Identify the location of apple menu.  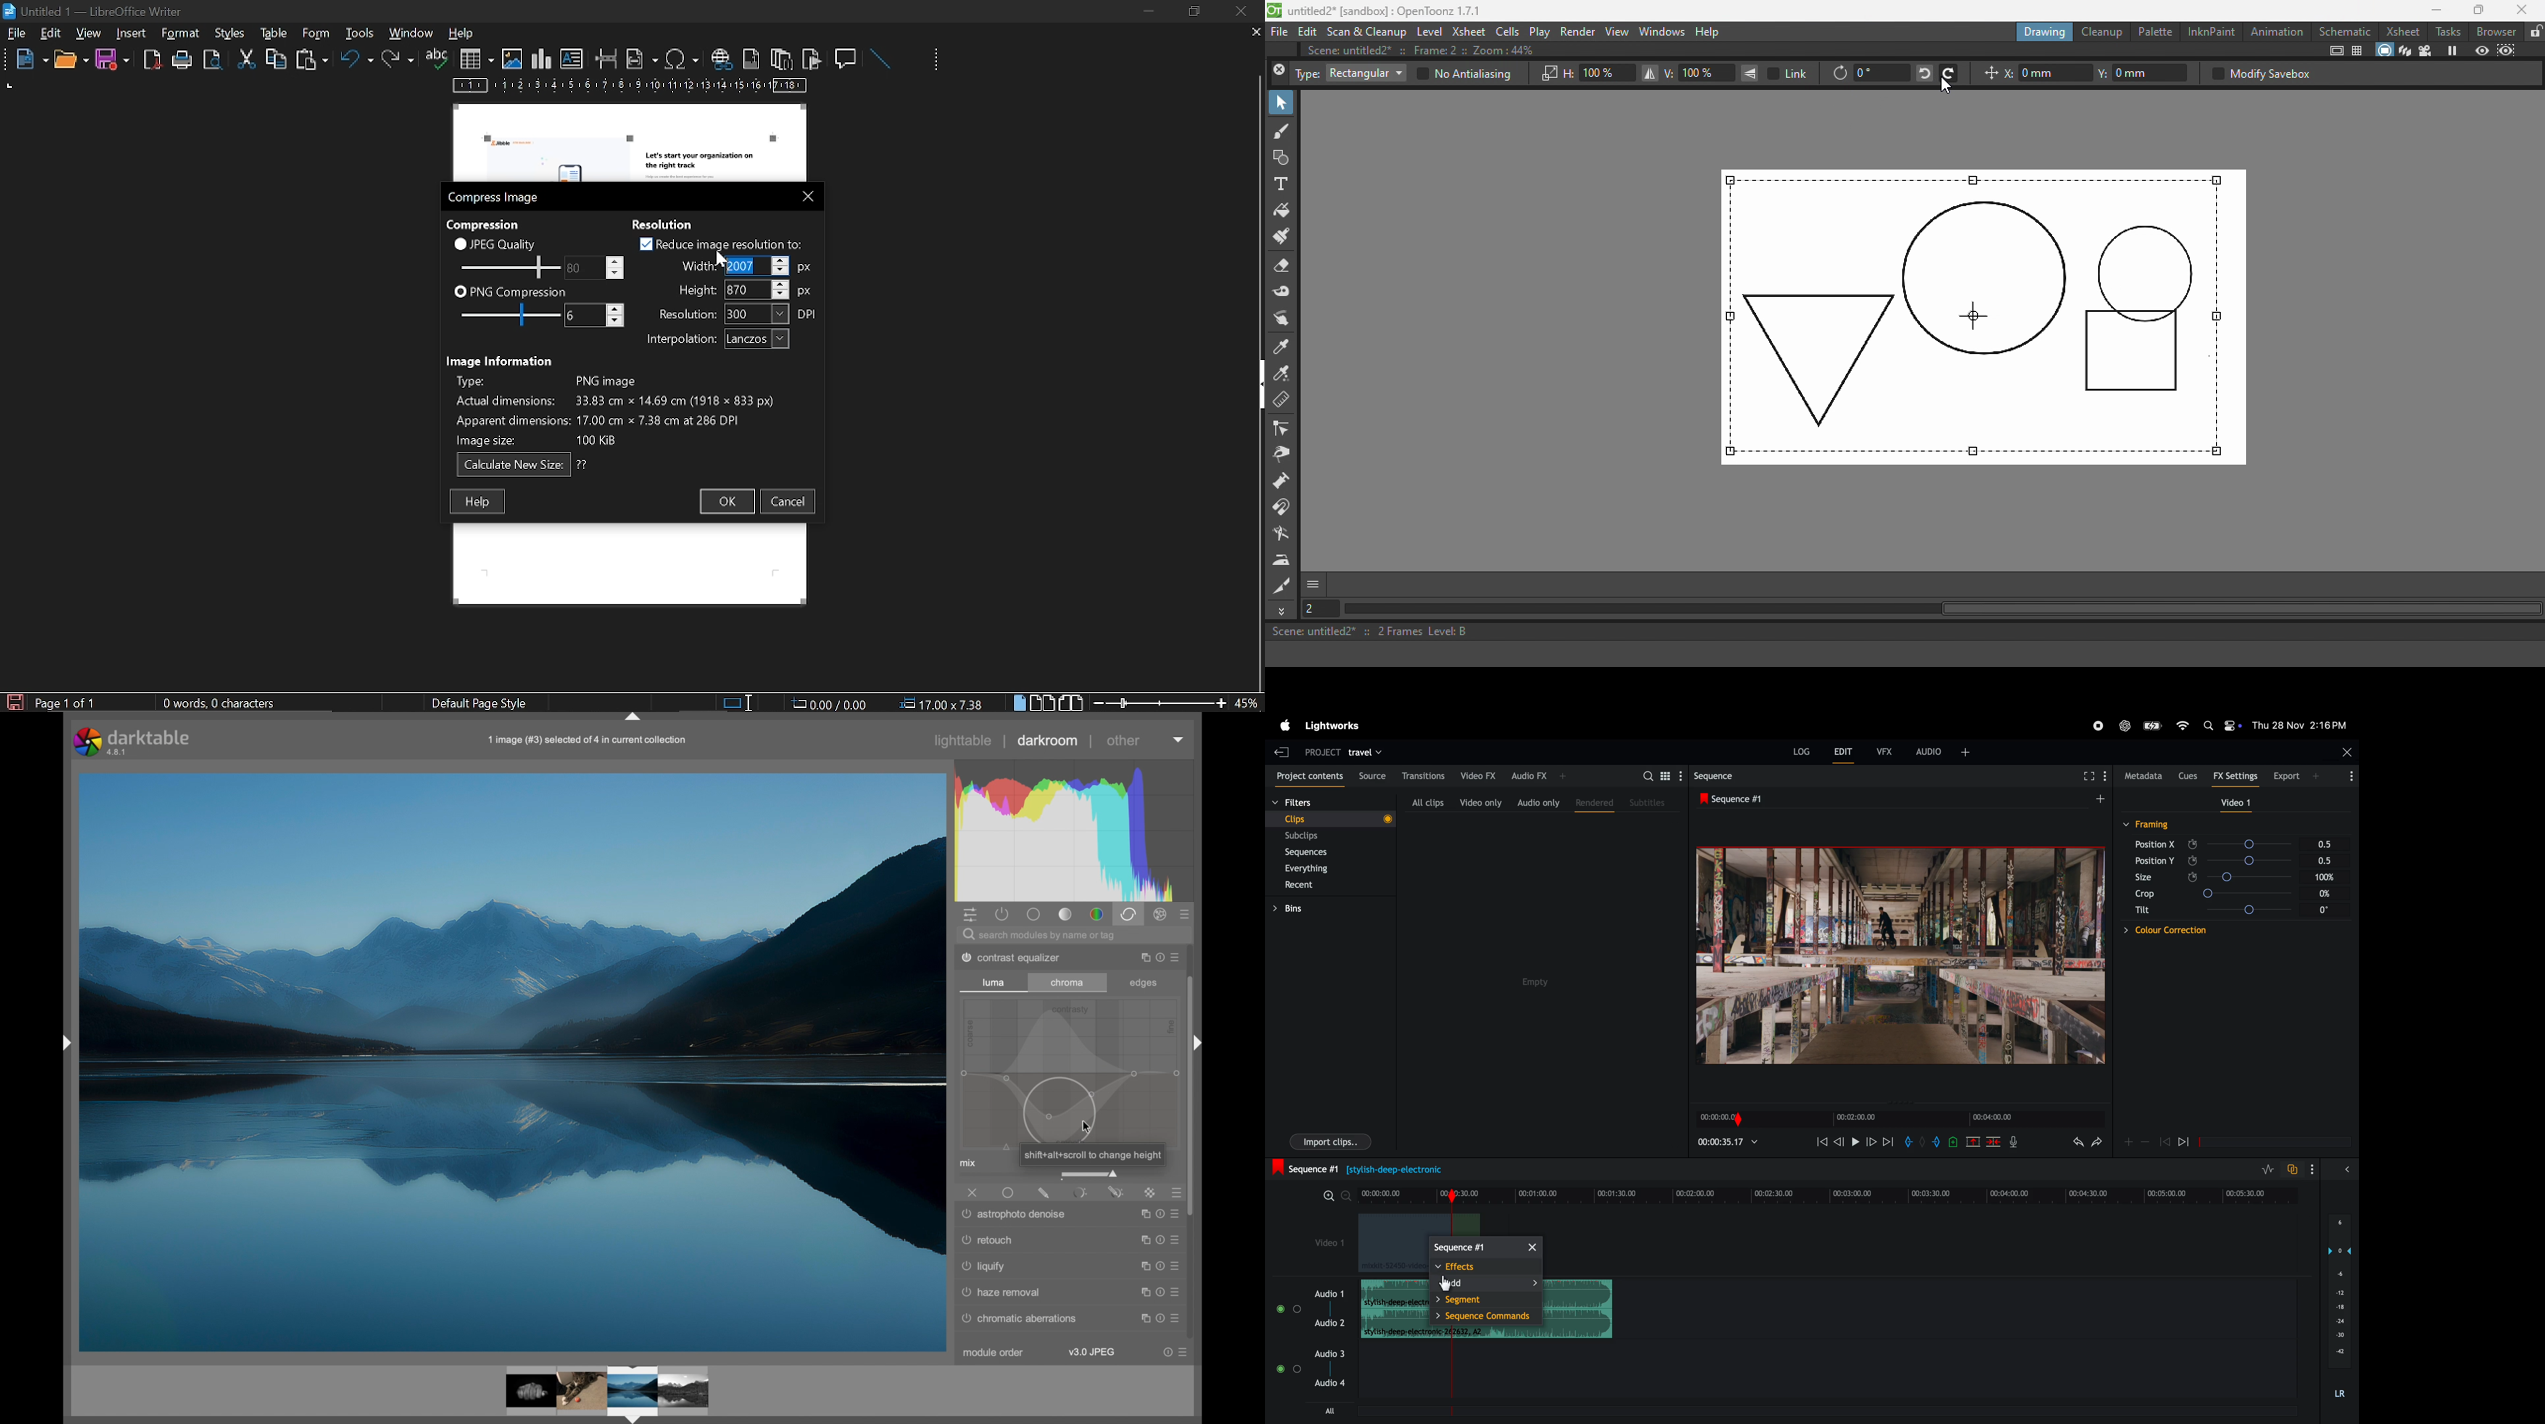
(1283, 725).